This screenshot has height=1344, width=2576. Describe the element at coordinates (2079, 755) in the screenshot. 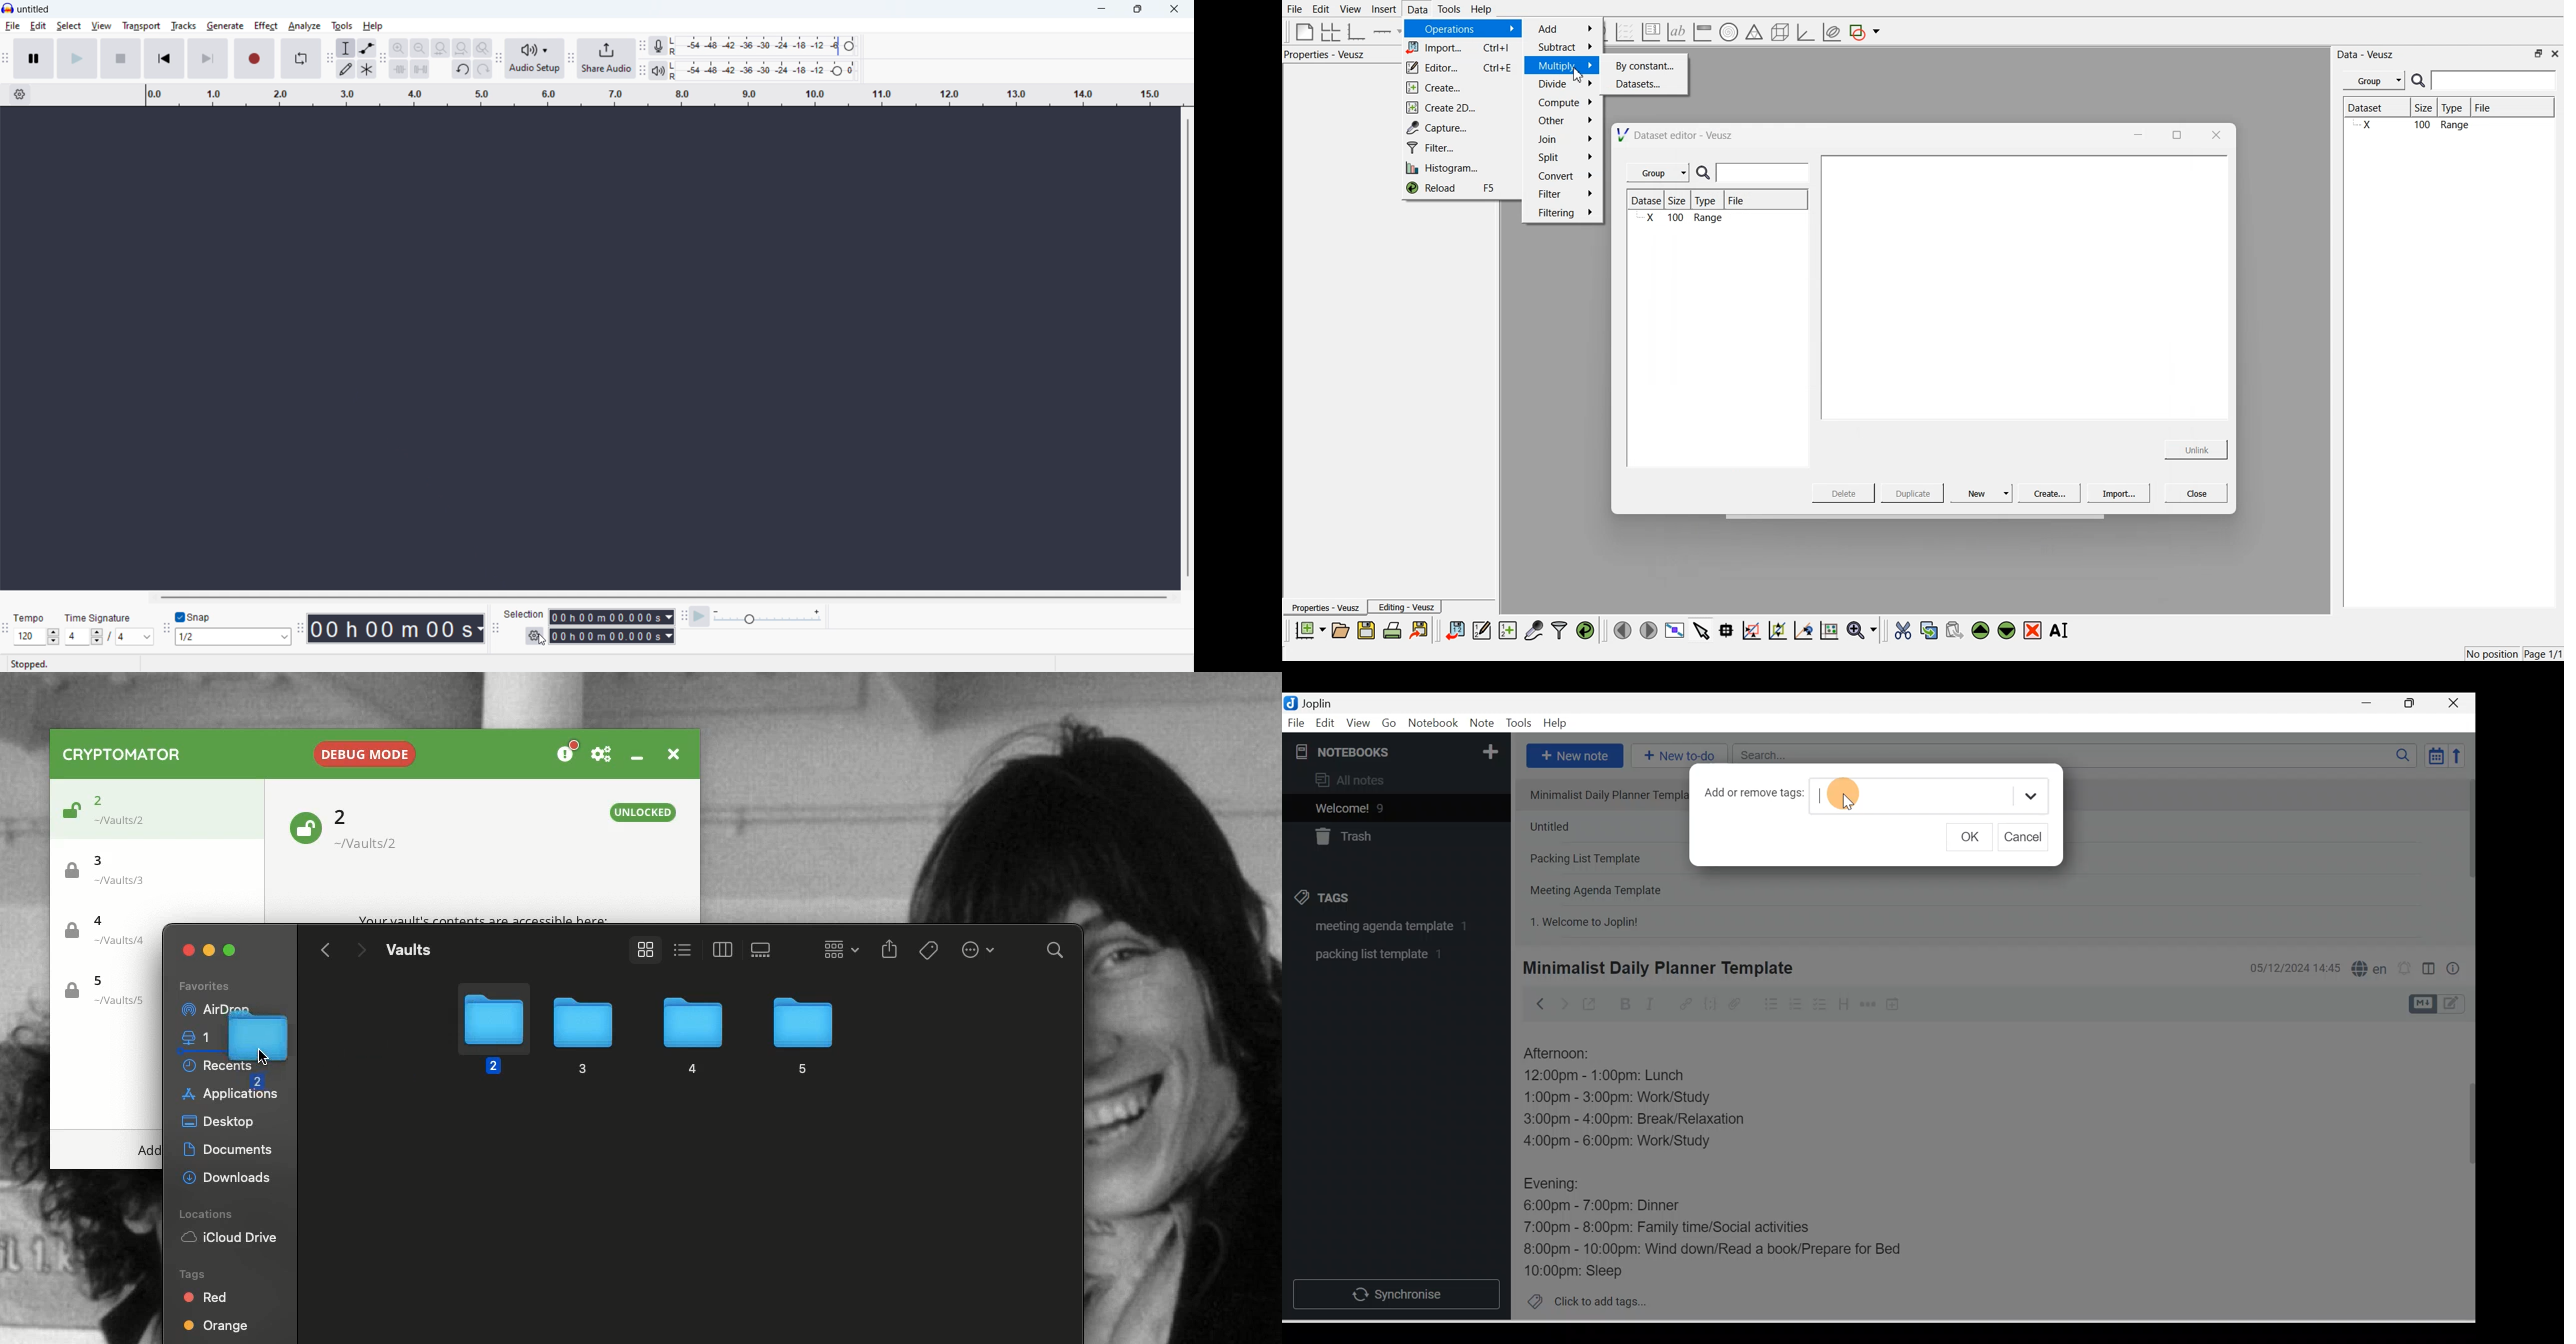

I see `Search bar` at that location.